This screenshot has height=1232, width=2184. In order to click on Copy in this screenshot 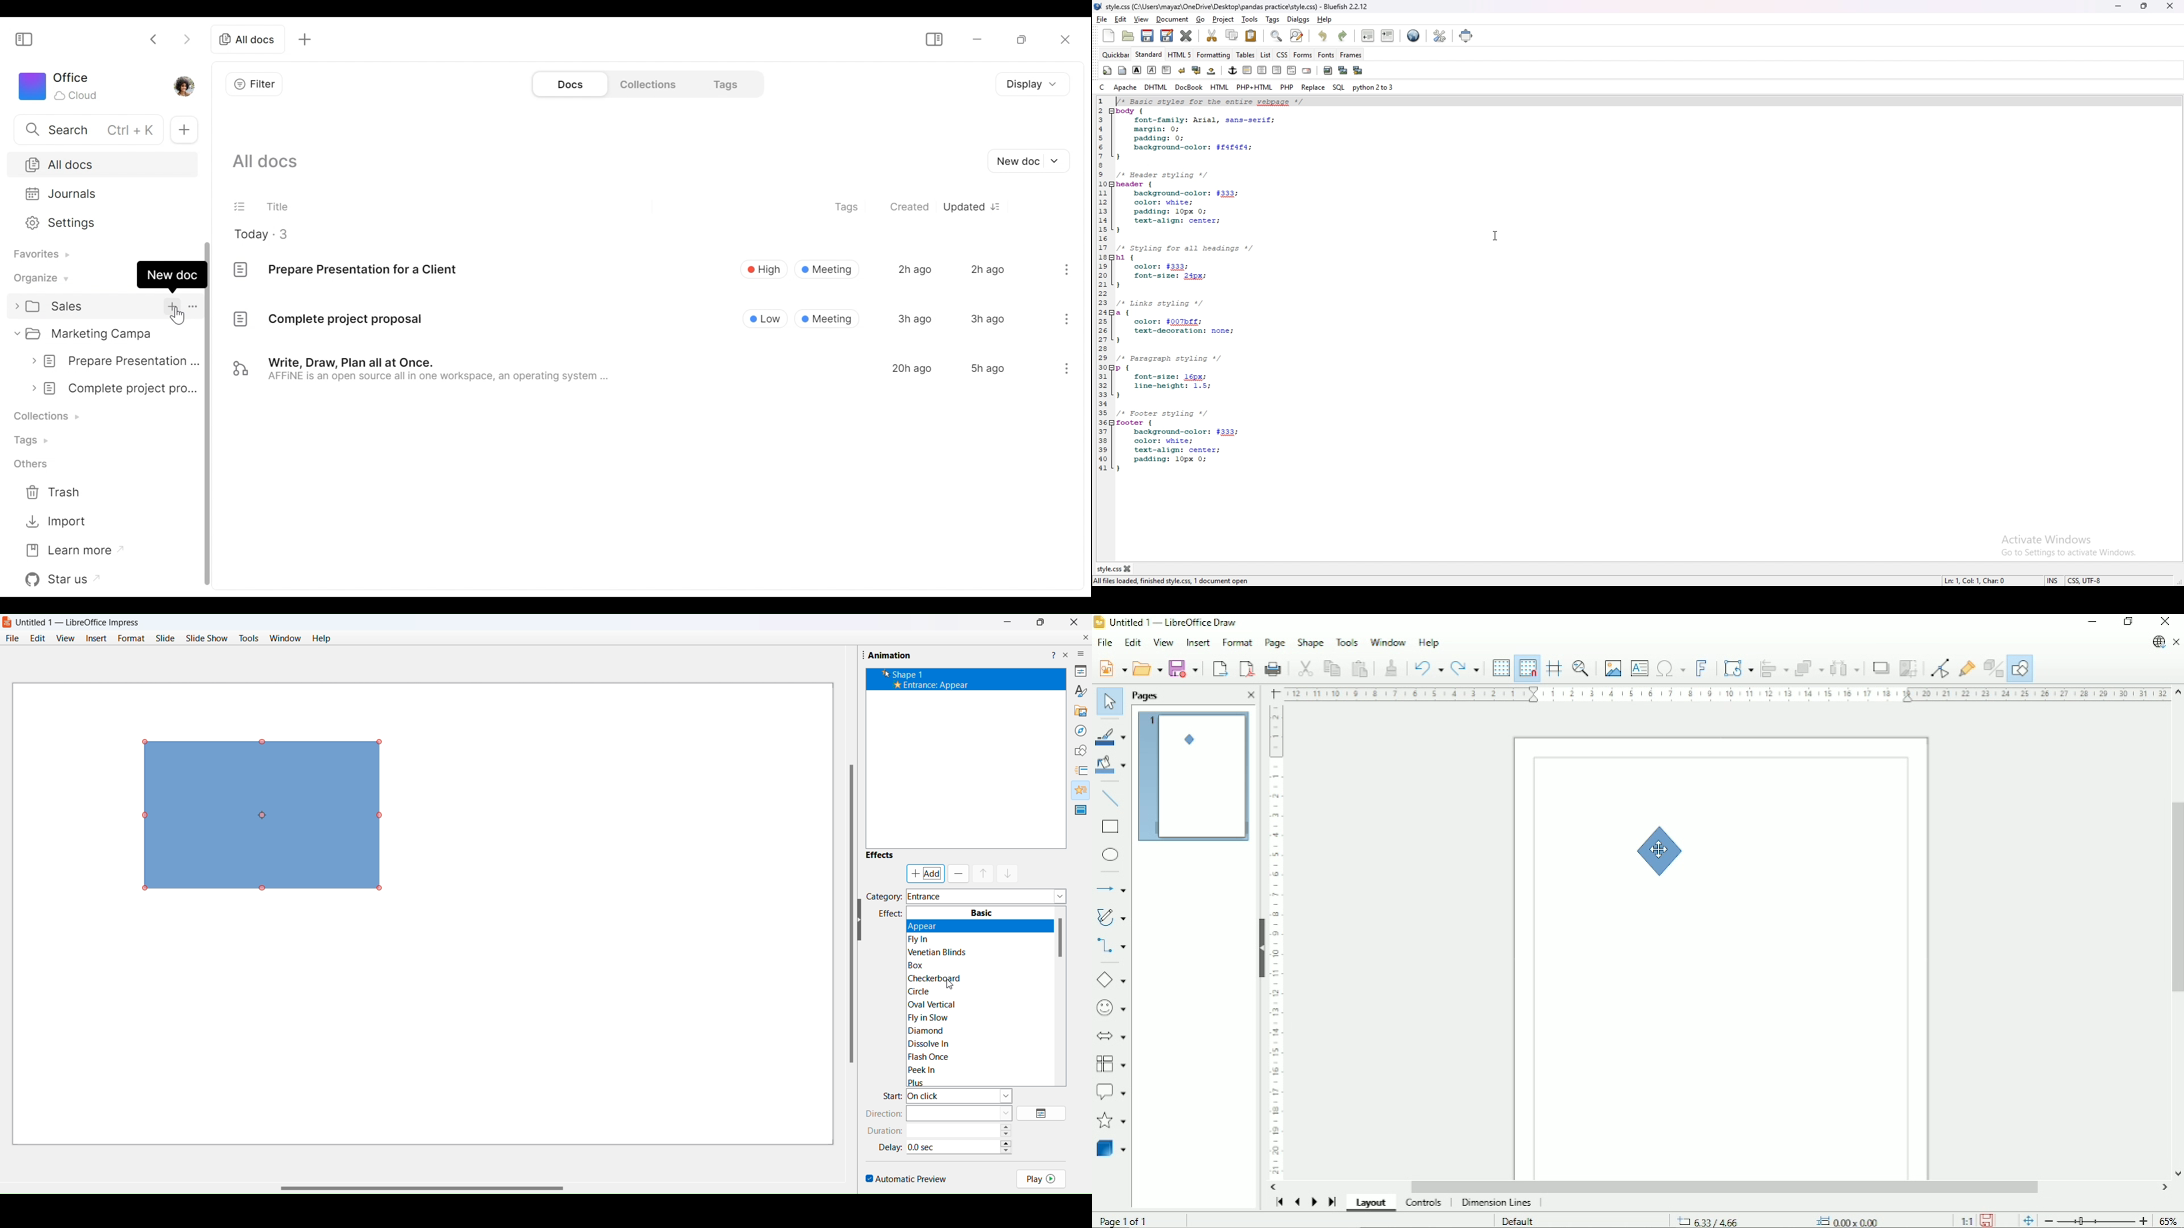, I will do `click(1333, 668)`.